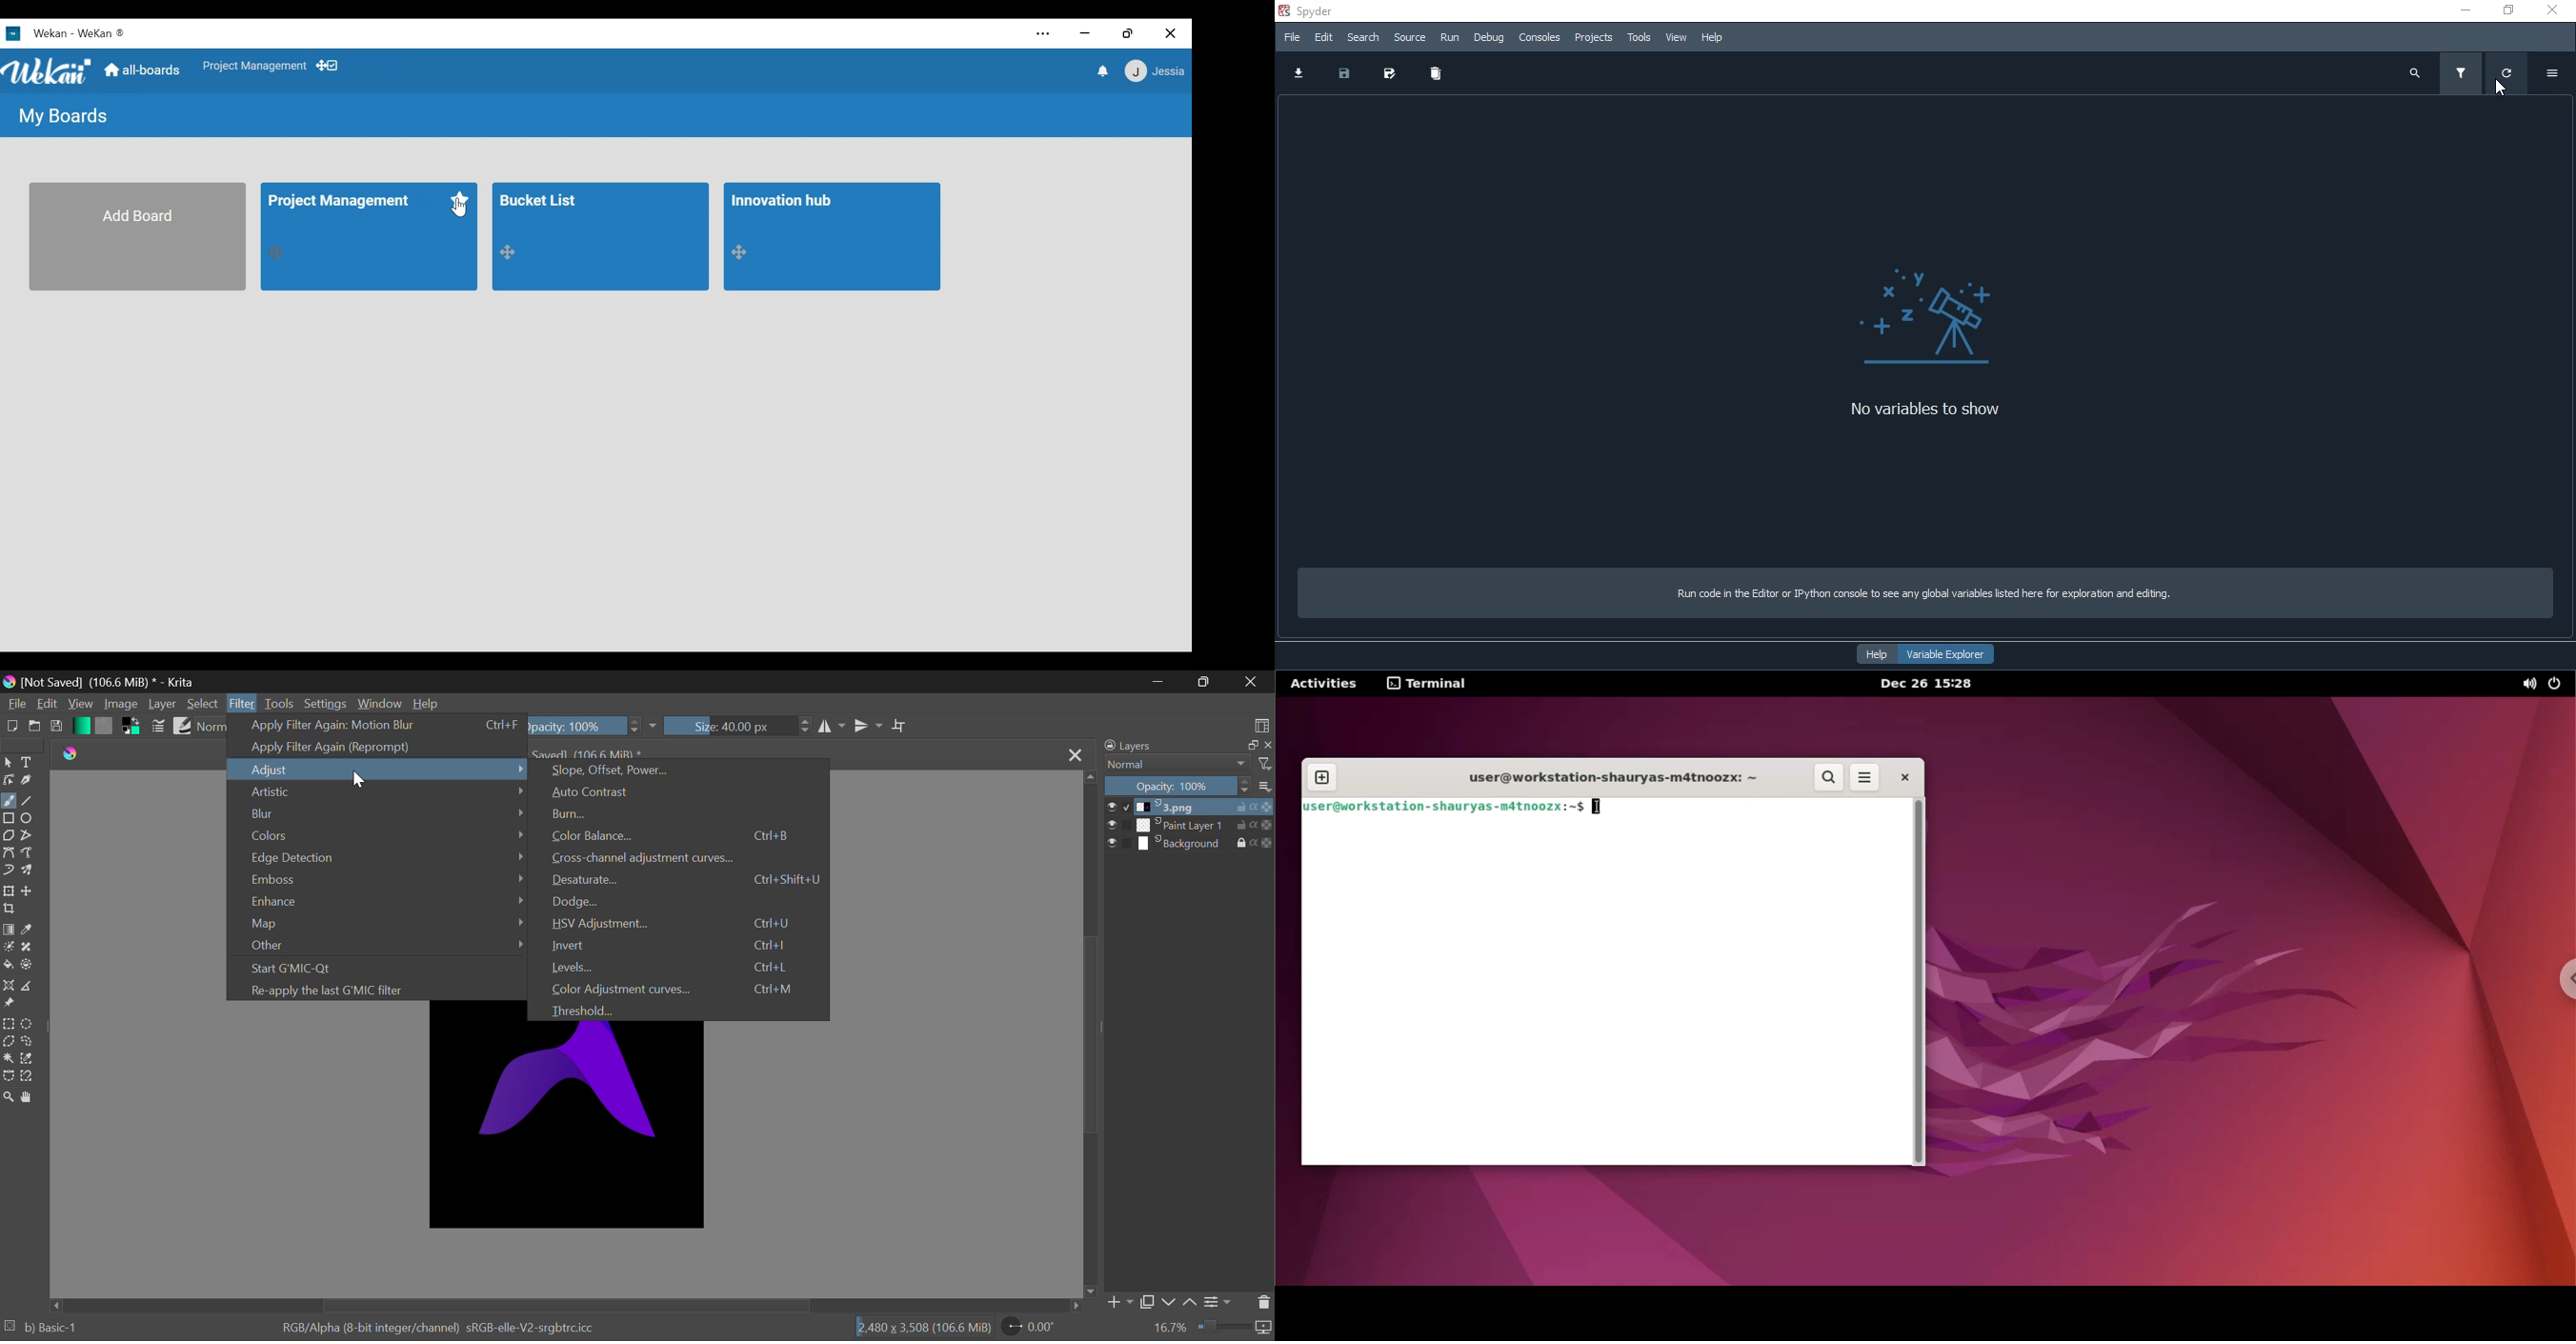  Describe the element at coordinates (2461, 75) in the screenshot. I see `filter` at that location.